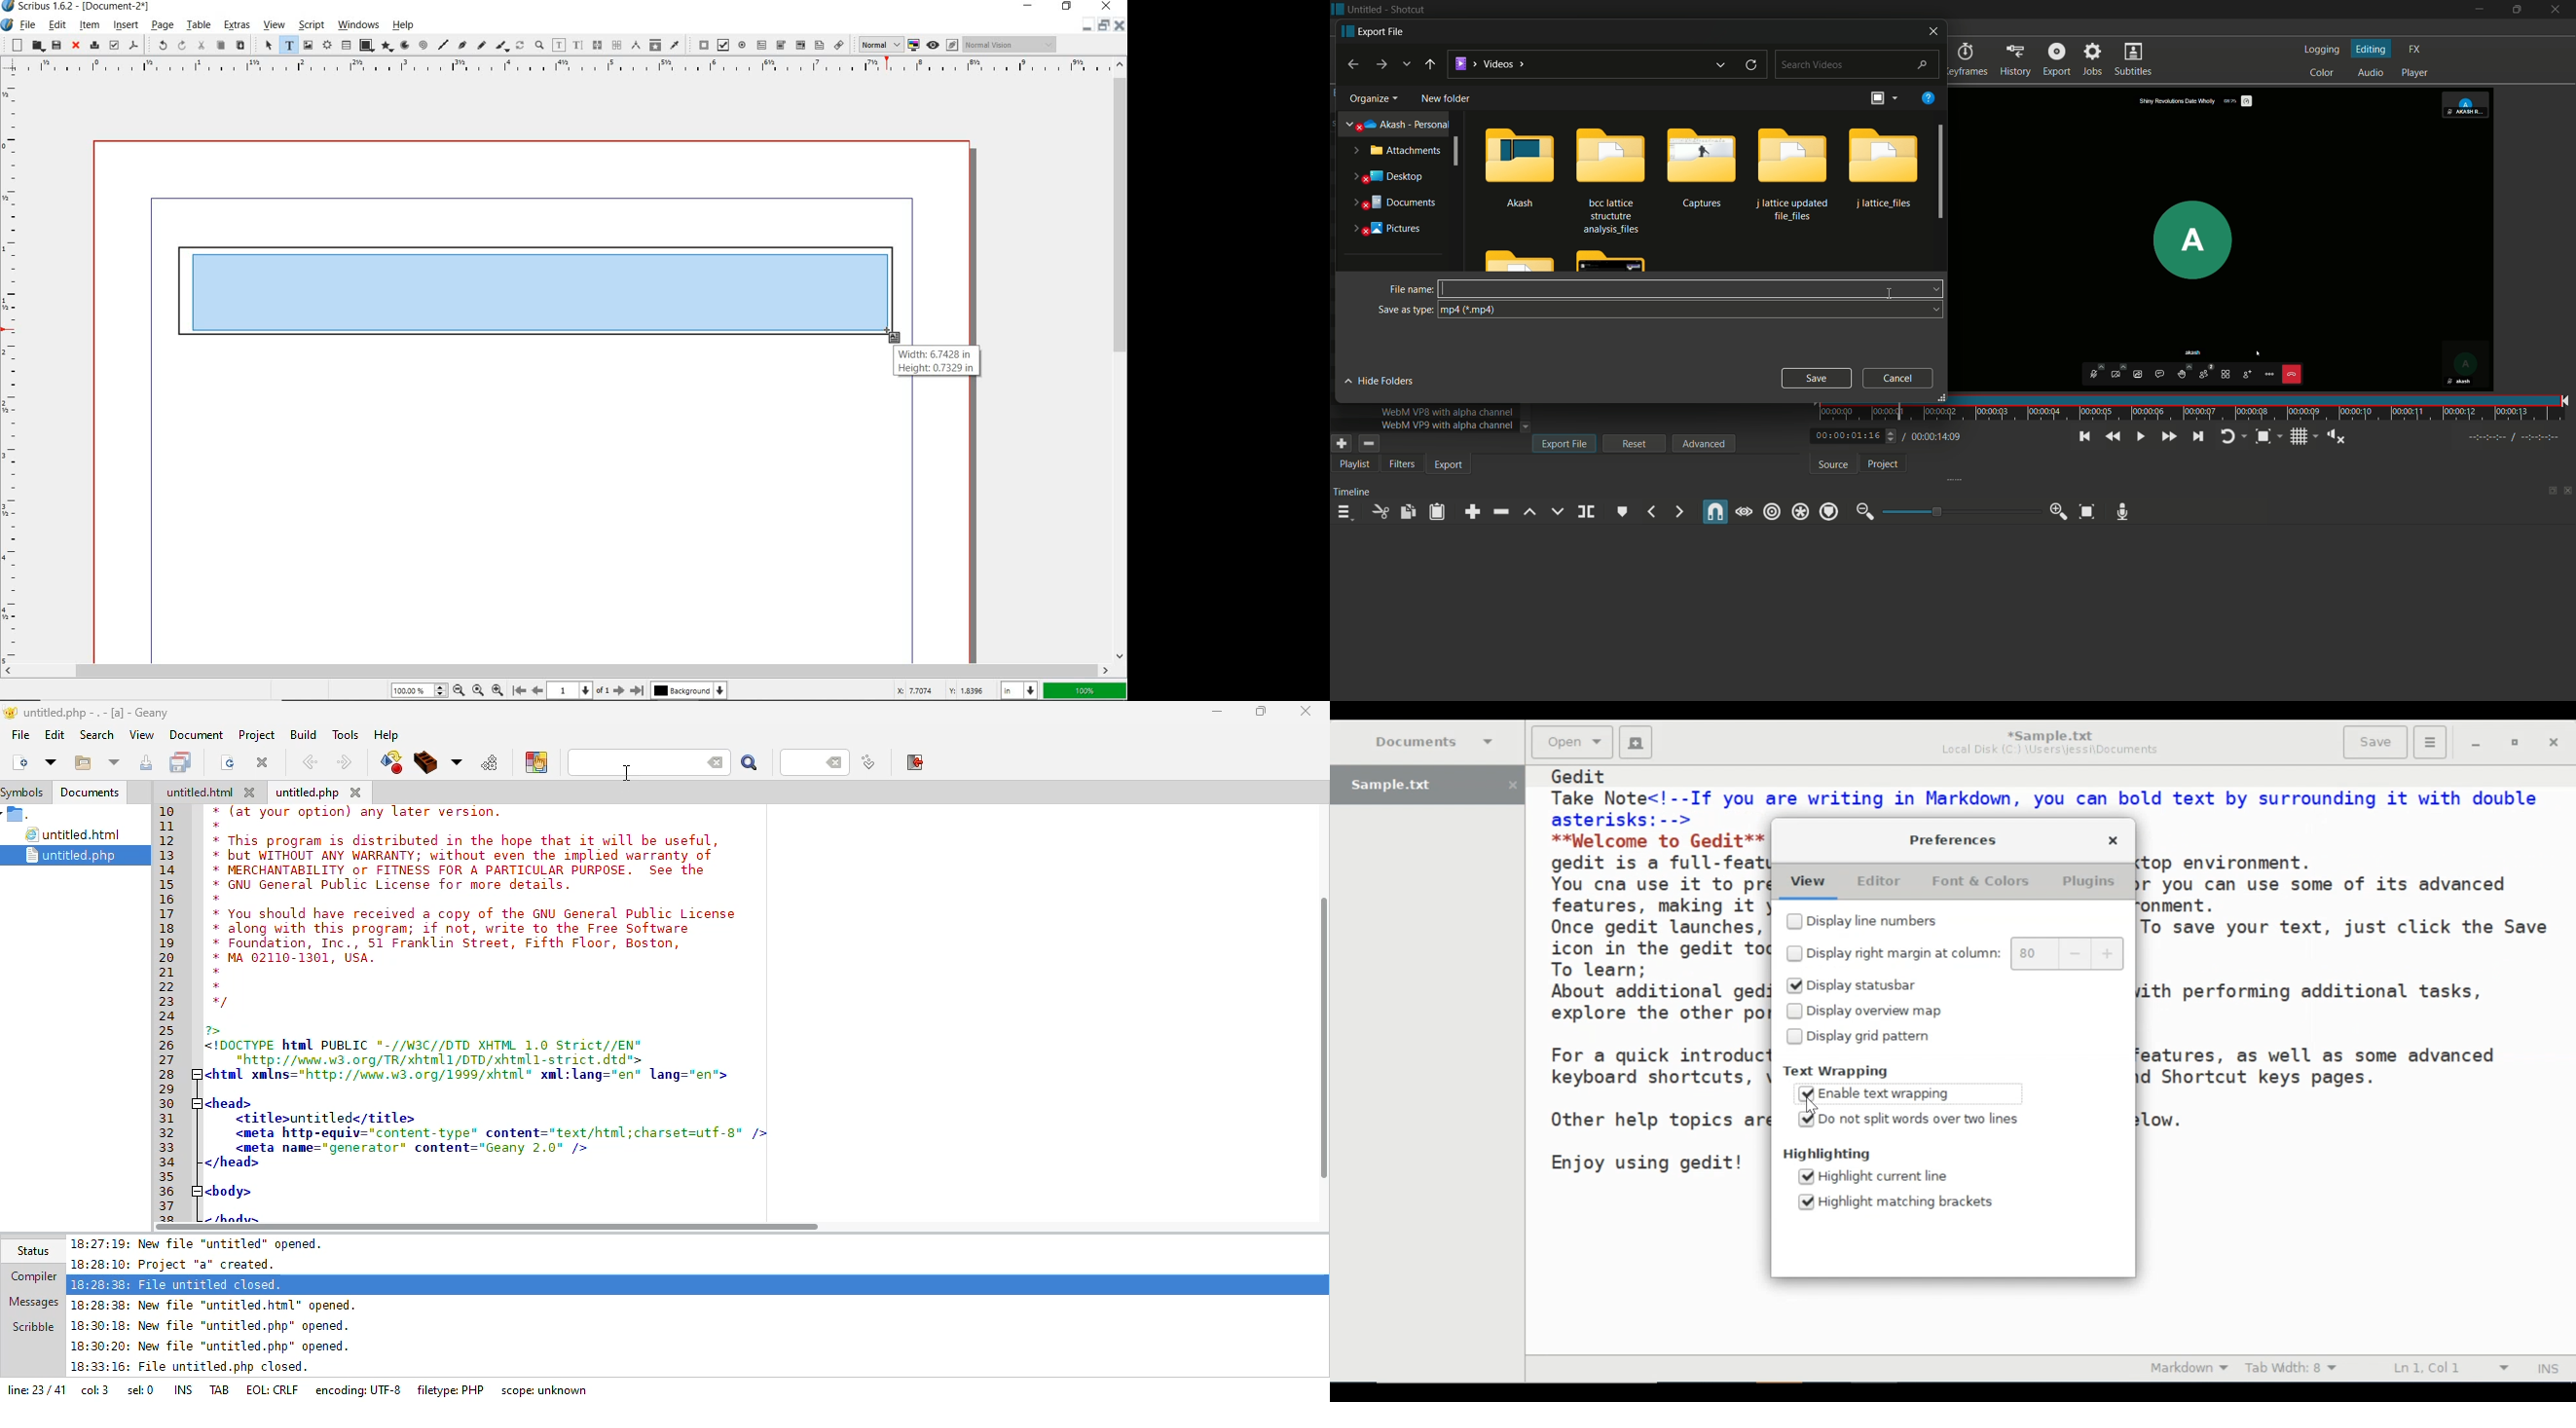 The image size is (2576, 1428). What do you see at coordinates (750, 764) in the screenshot?
I see `search` at bounding box center [750, 764].